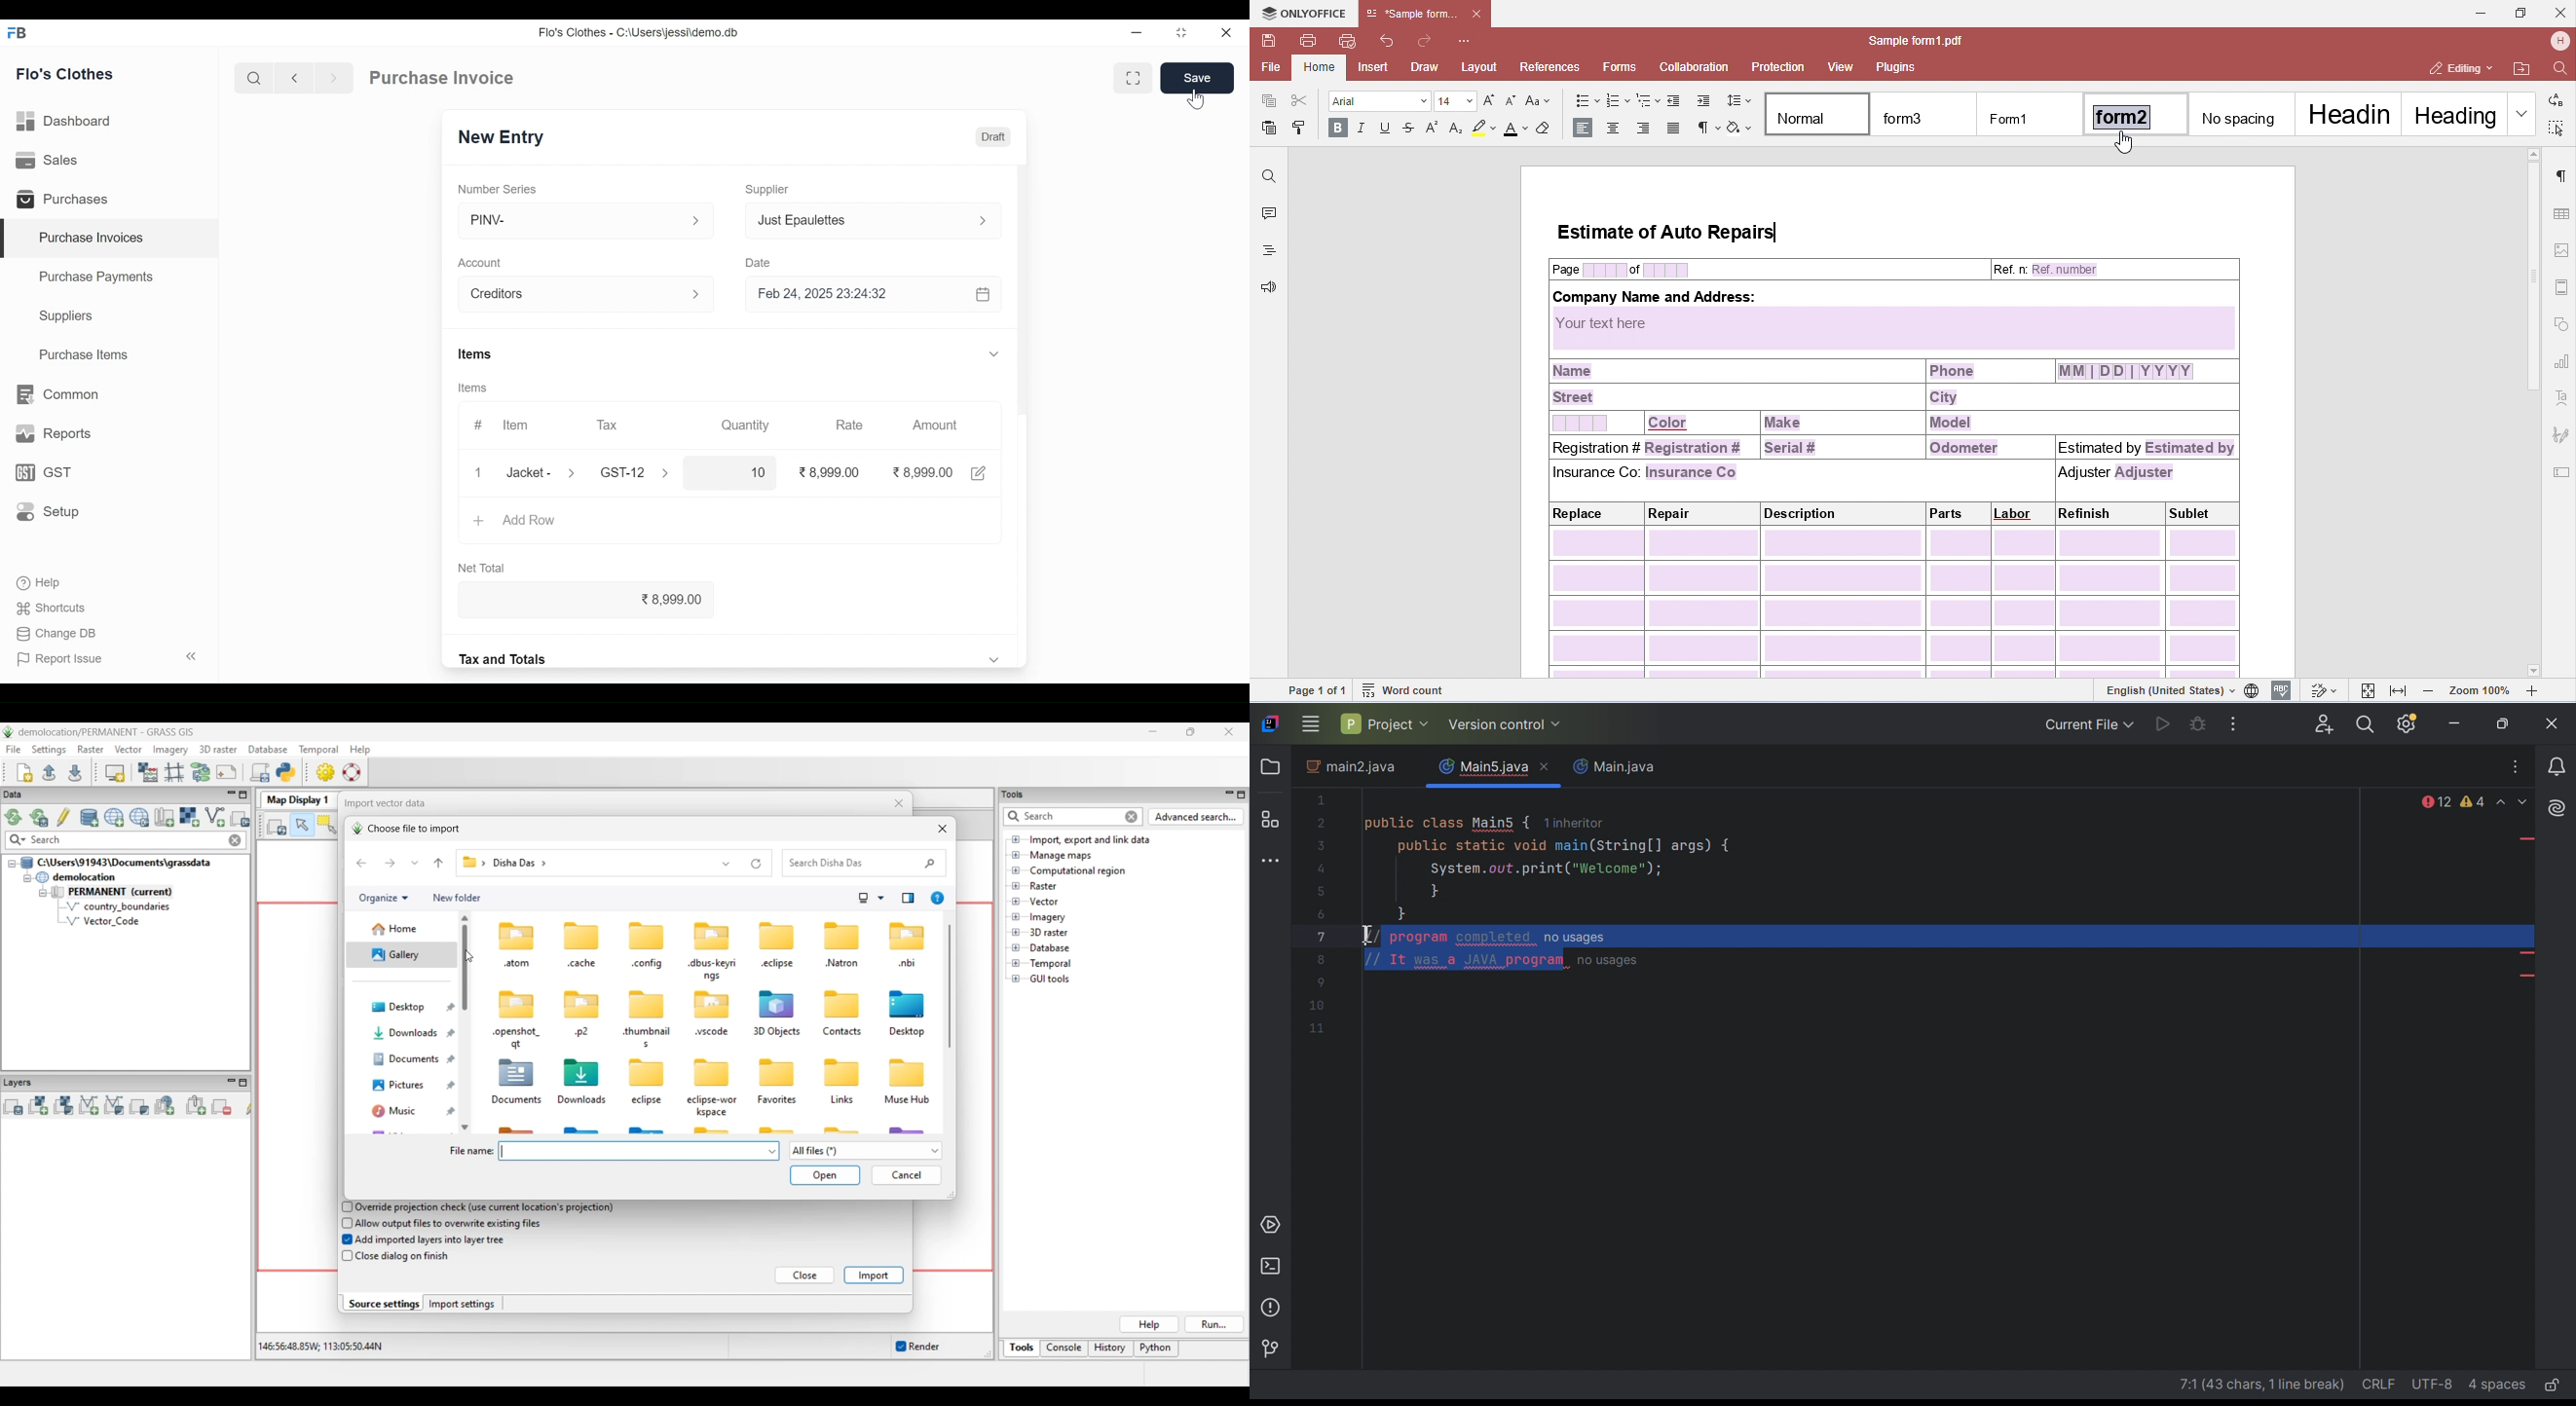  What do you see at coordinates (70, 122) in the screenshot?
I see `Dashboard` at bounding box center [70, 122].